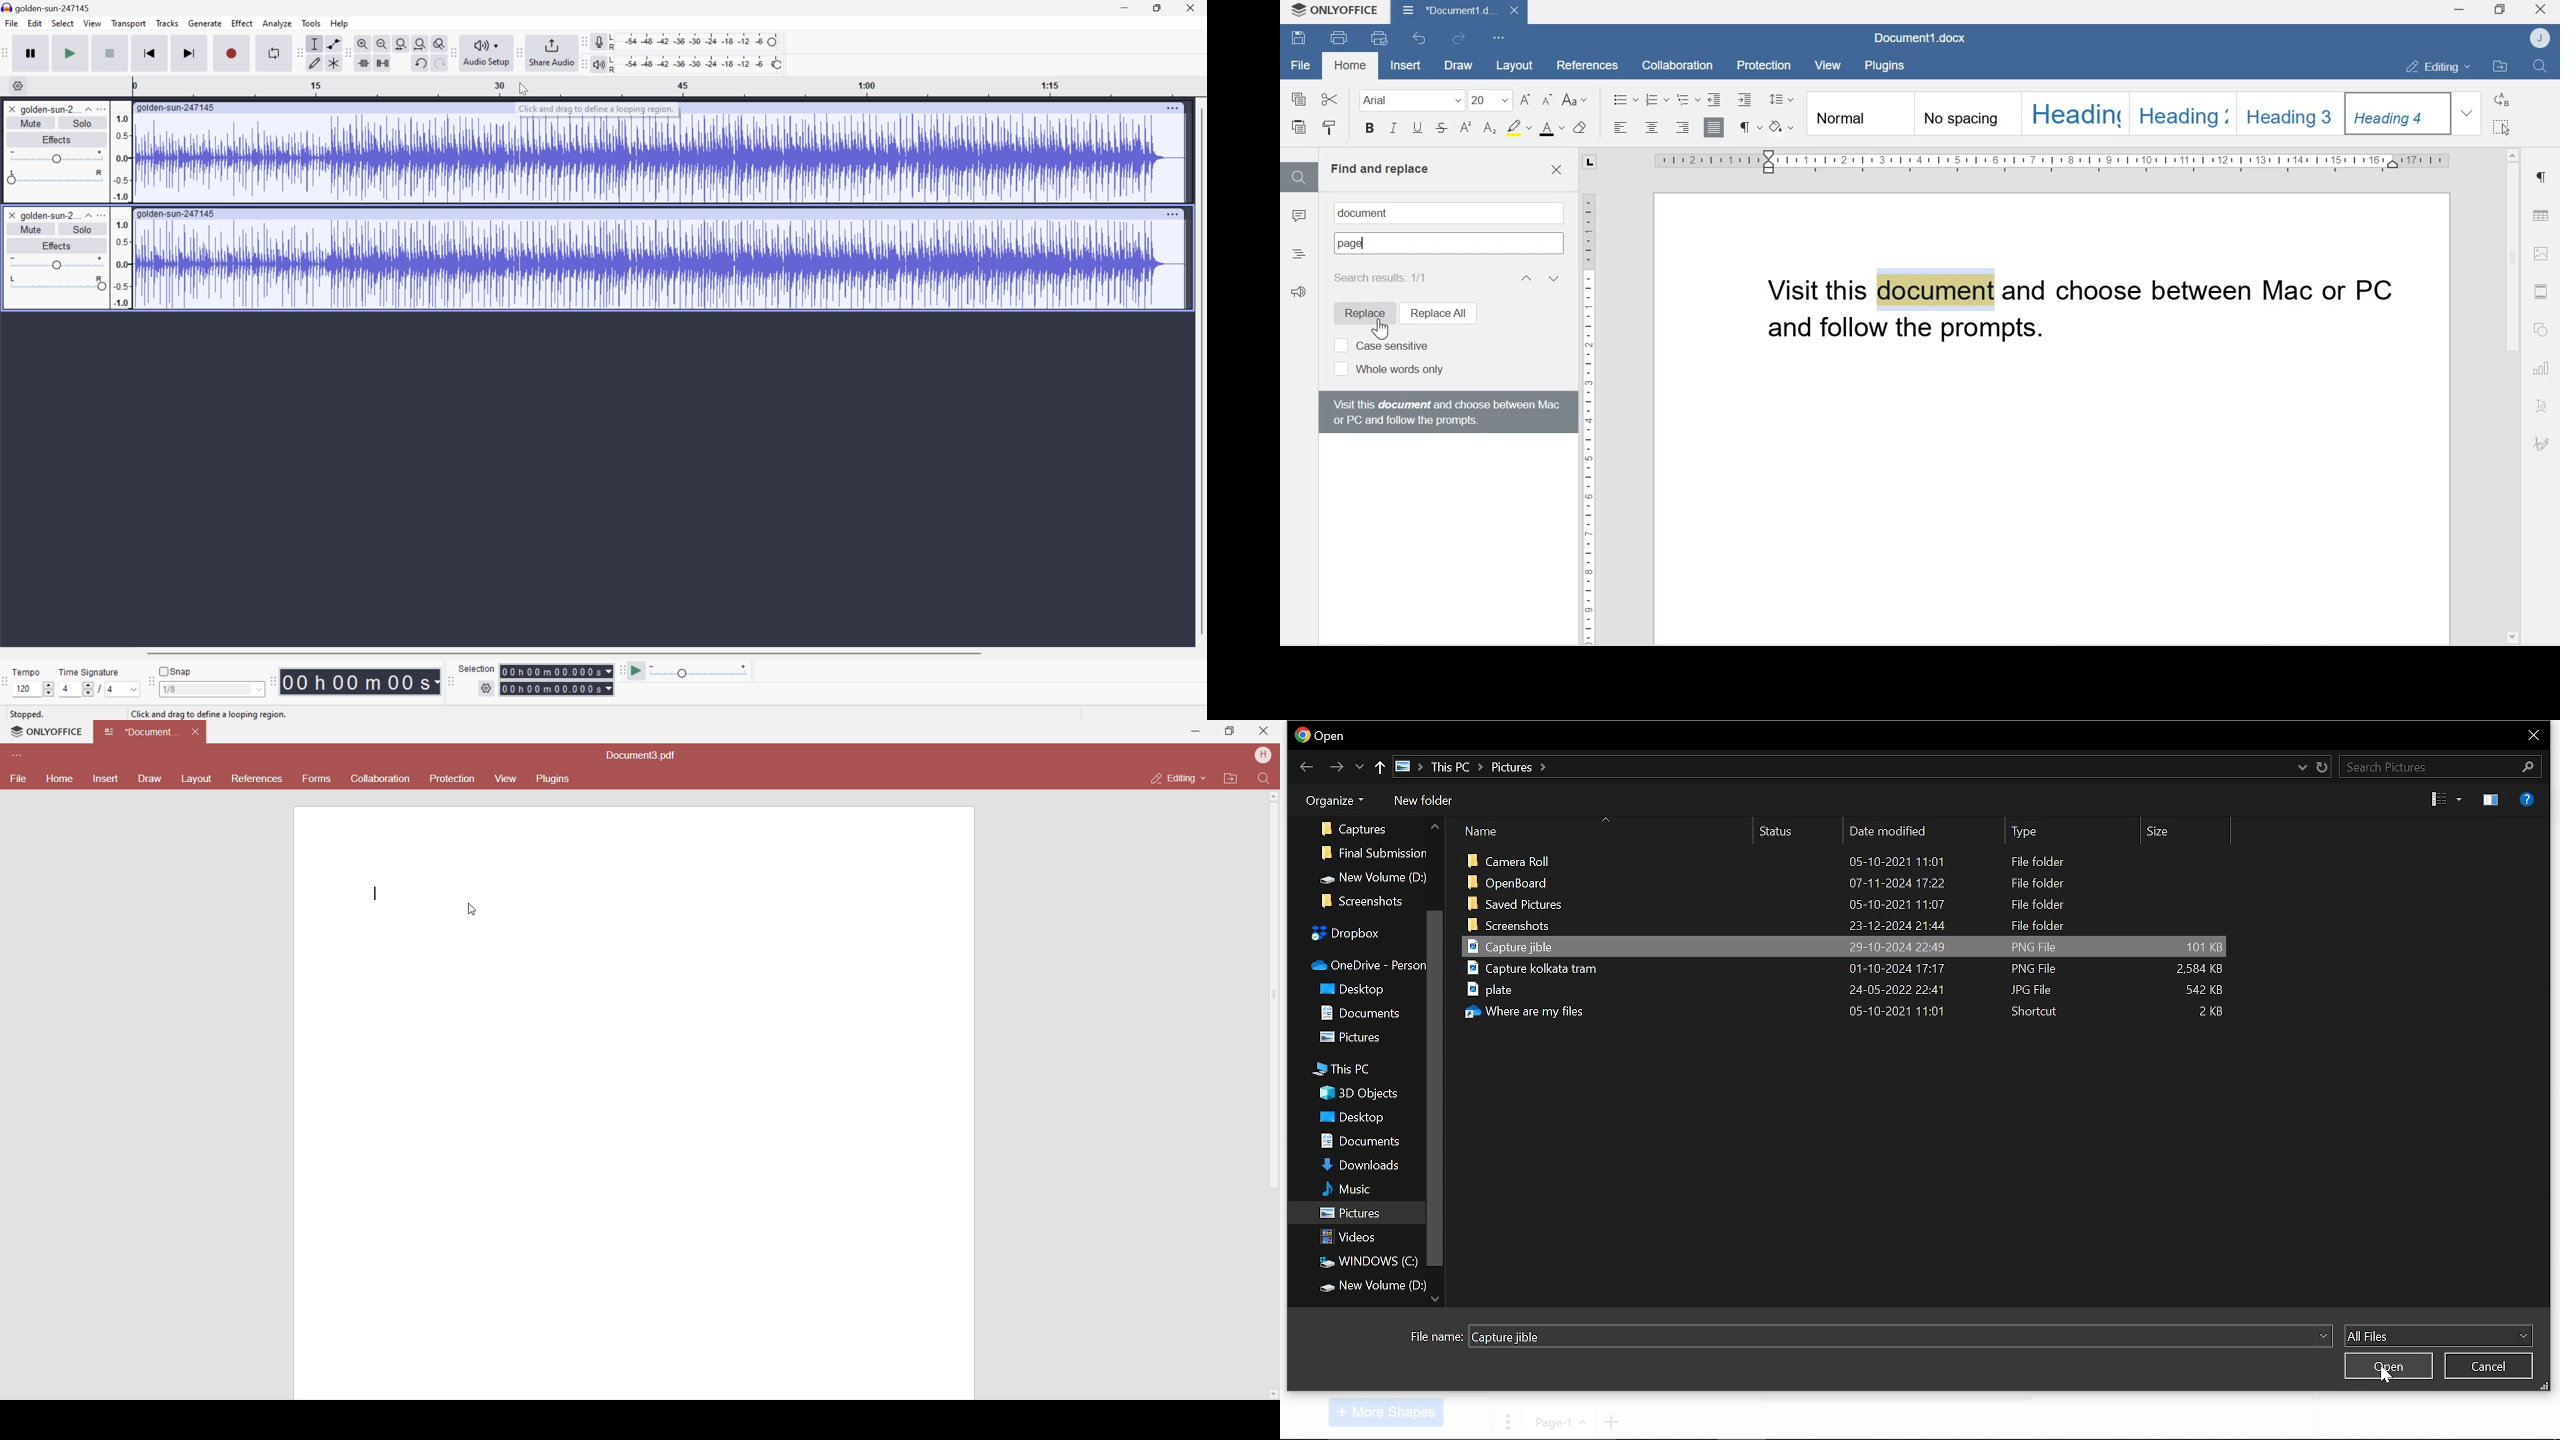  What do you see at coordinates (2542, 38) in the screenshot?
I see `Account` at bounding box center [2542, 38].